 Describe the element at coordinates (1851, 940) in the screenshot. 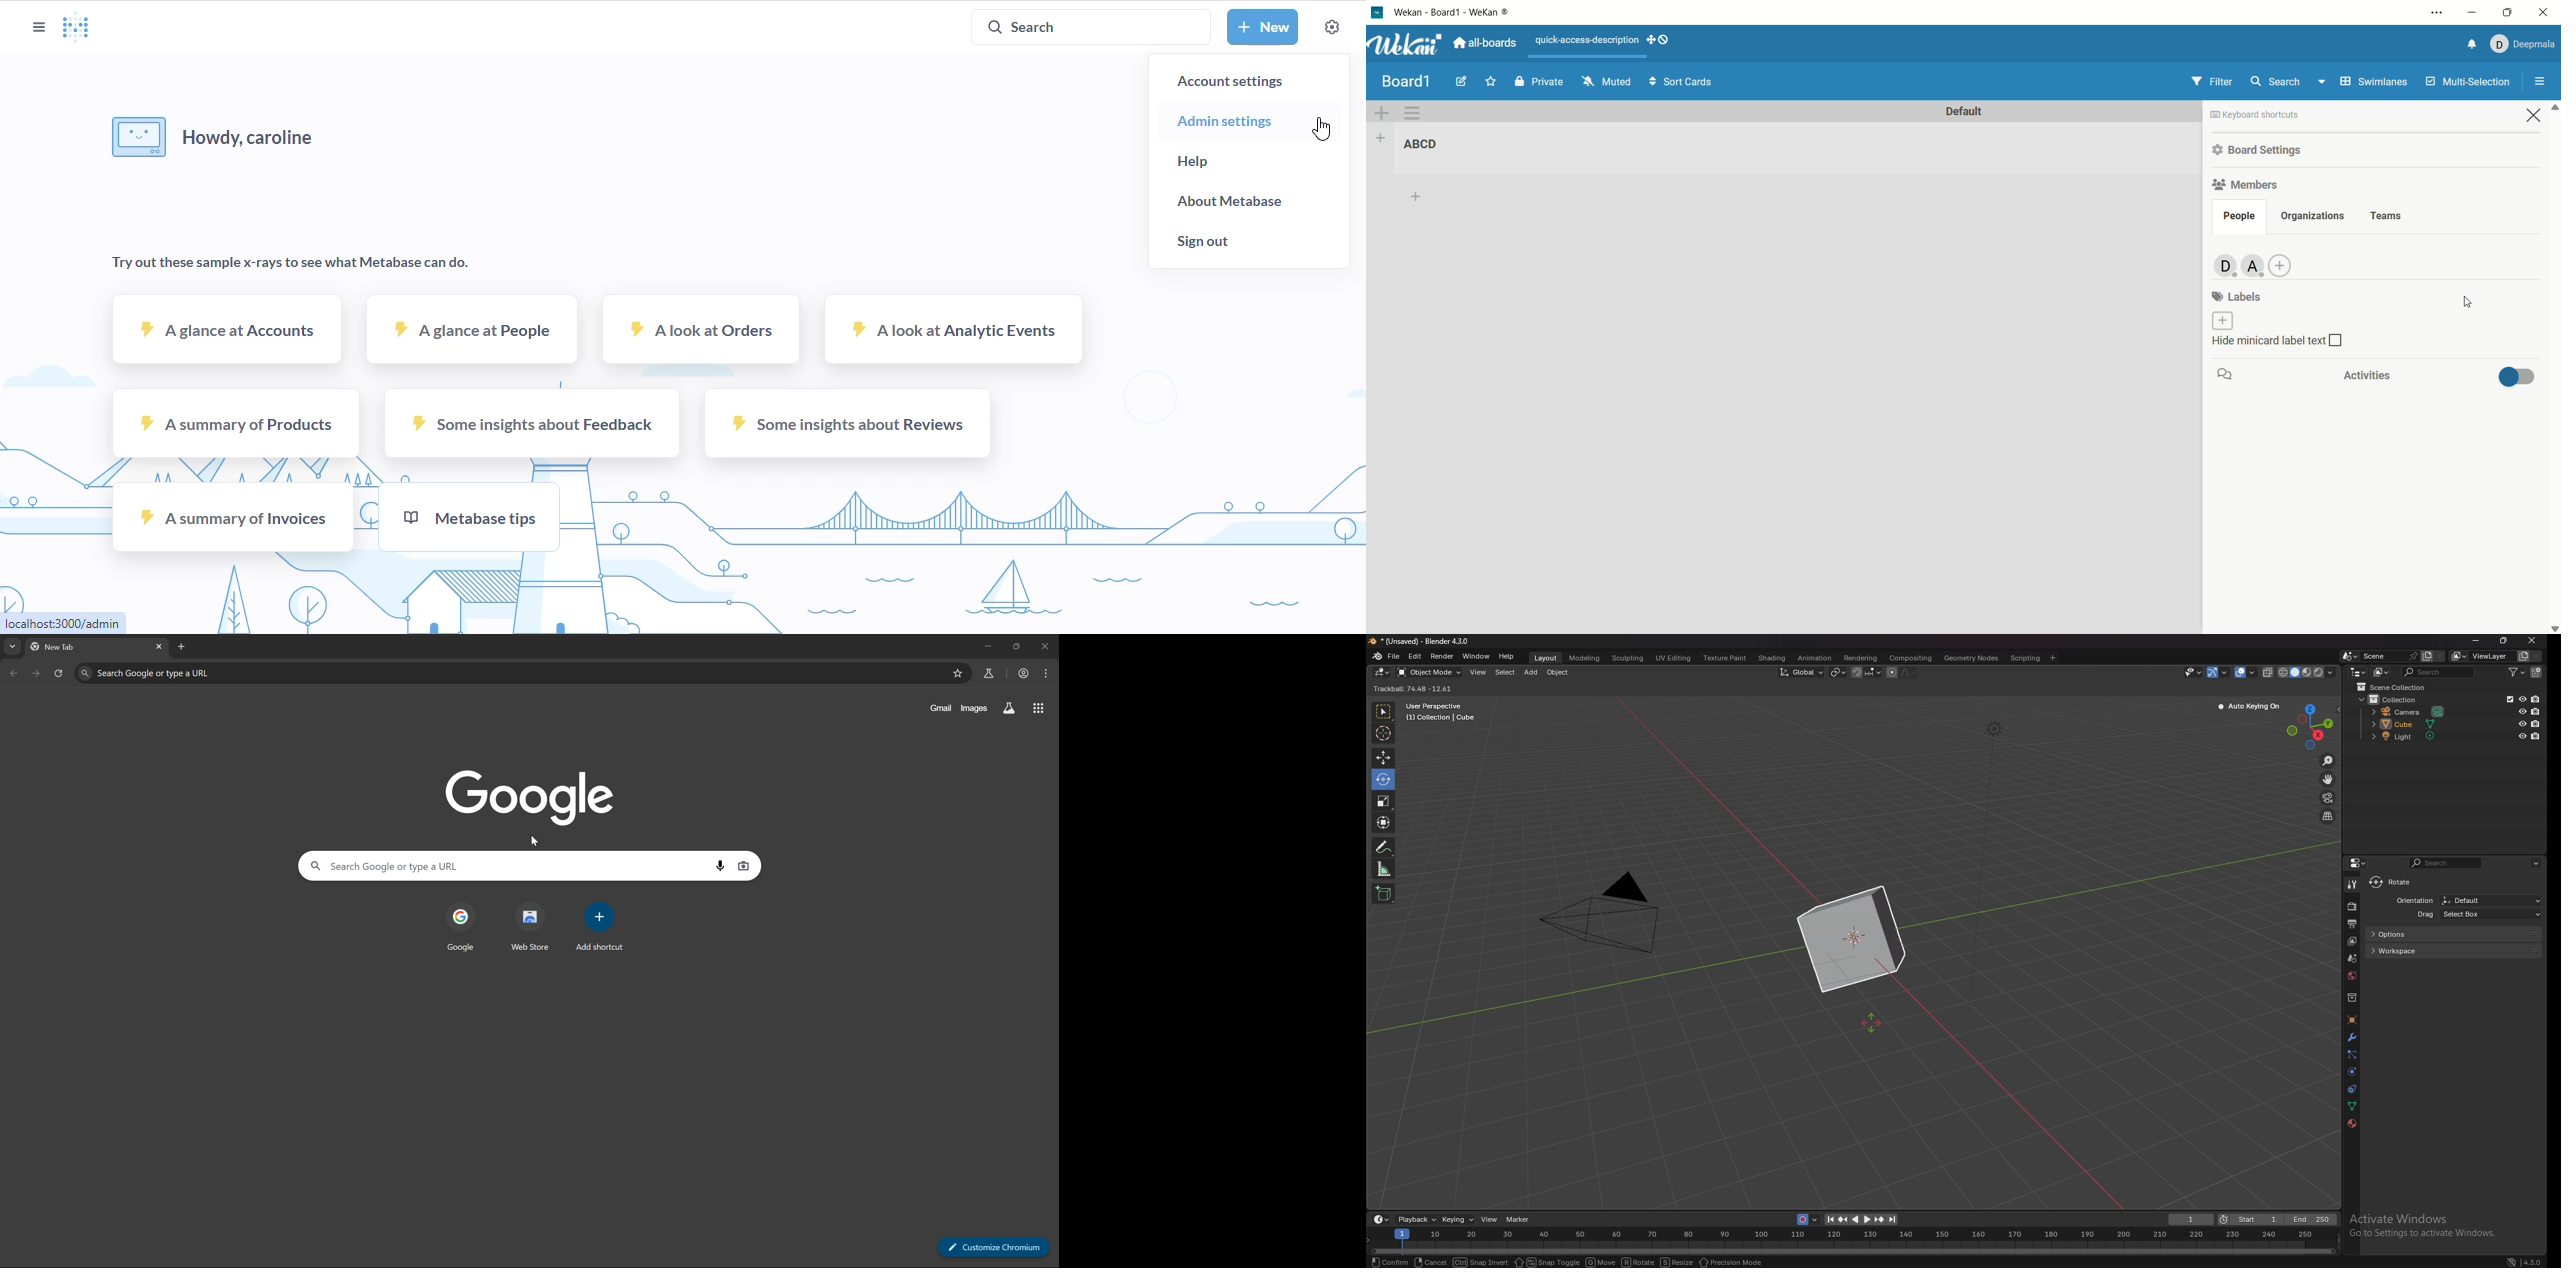

I see `cube` at that location.